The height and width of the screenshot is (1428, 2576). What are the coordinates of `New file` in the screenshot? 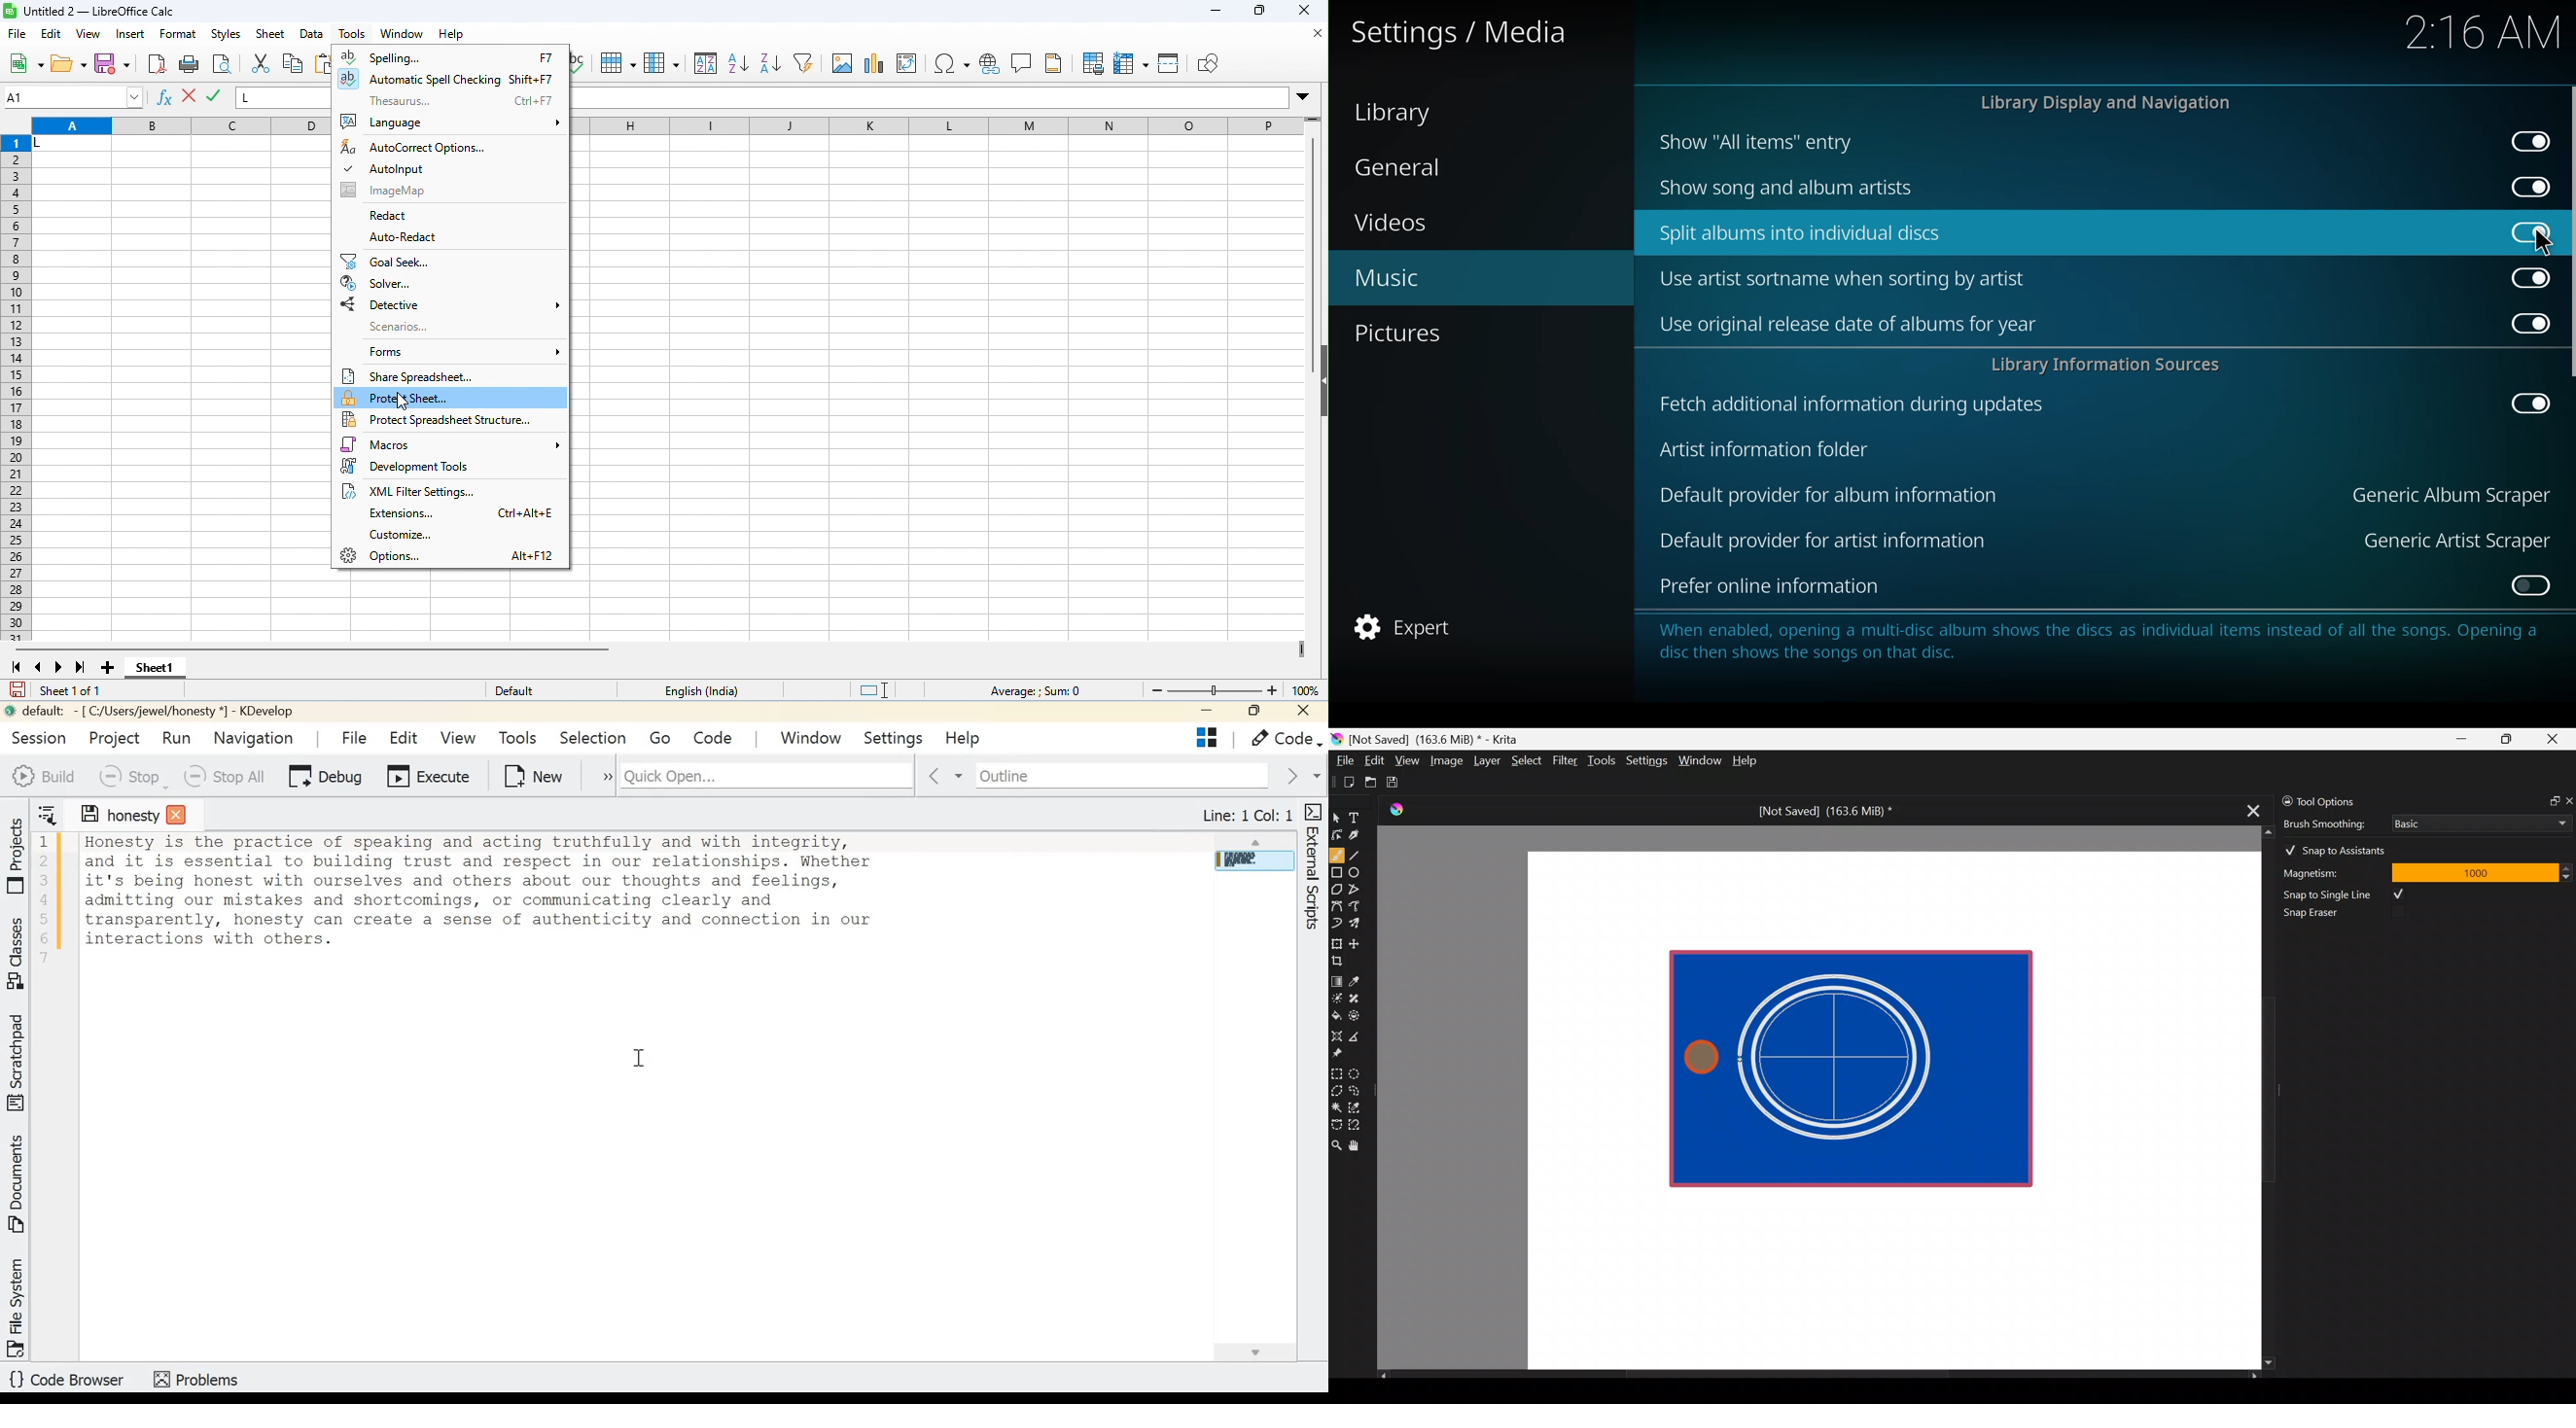 It's located at (534, 775).